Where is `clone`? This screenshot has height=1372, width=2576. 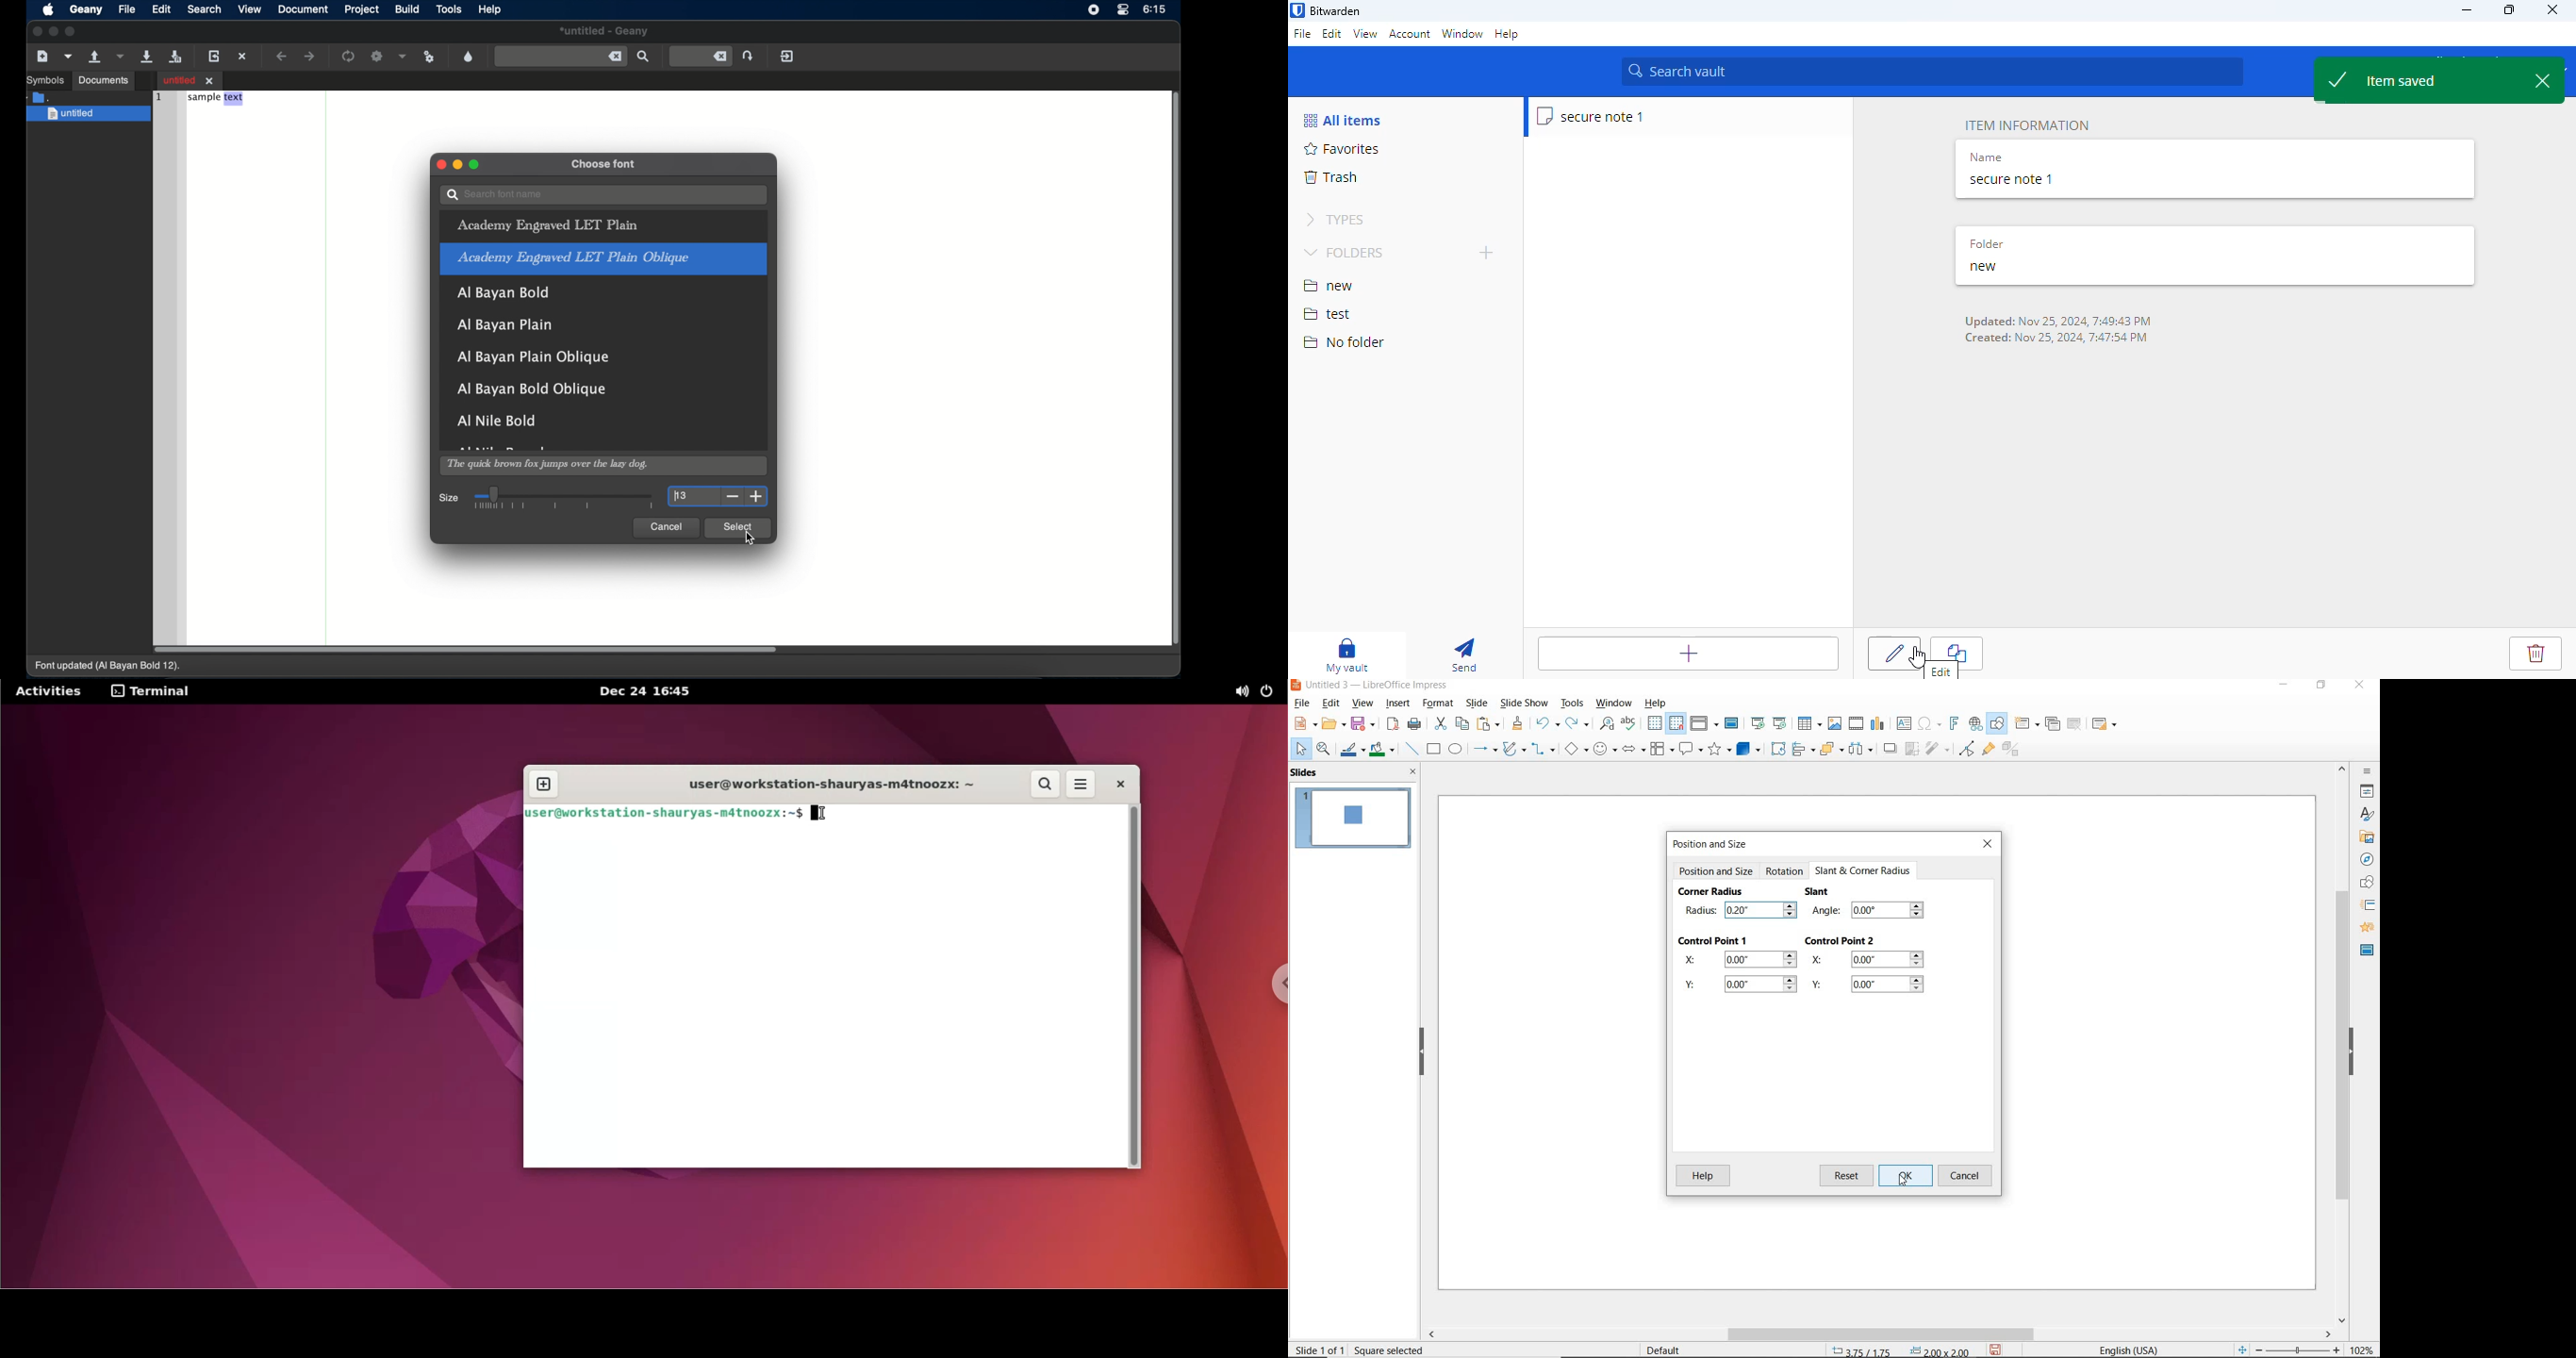 clone is located at coordinates (1957, 653).